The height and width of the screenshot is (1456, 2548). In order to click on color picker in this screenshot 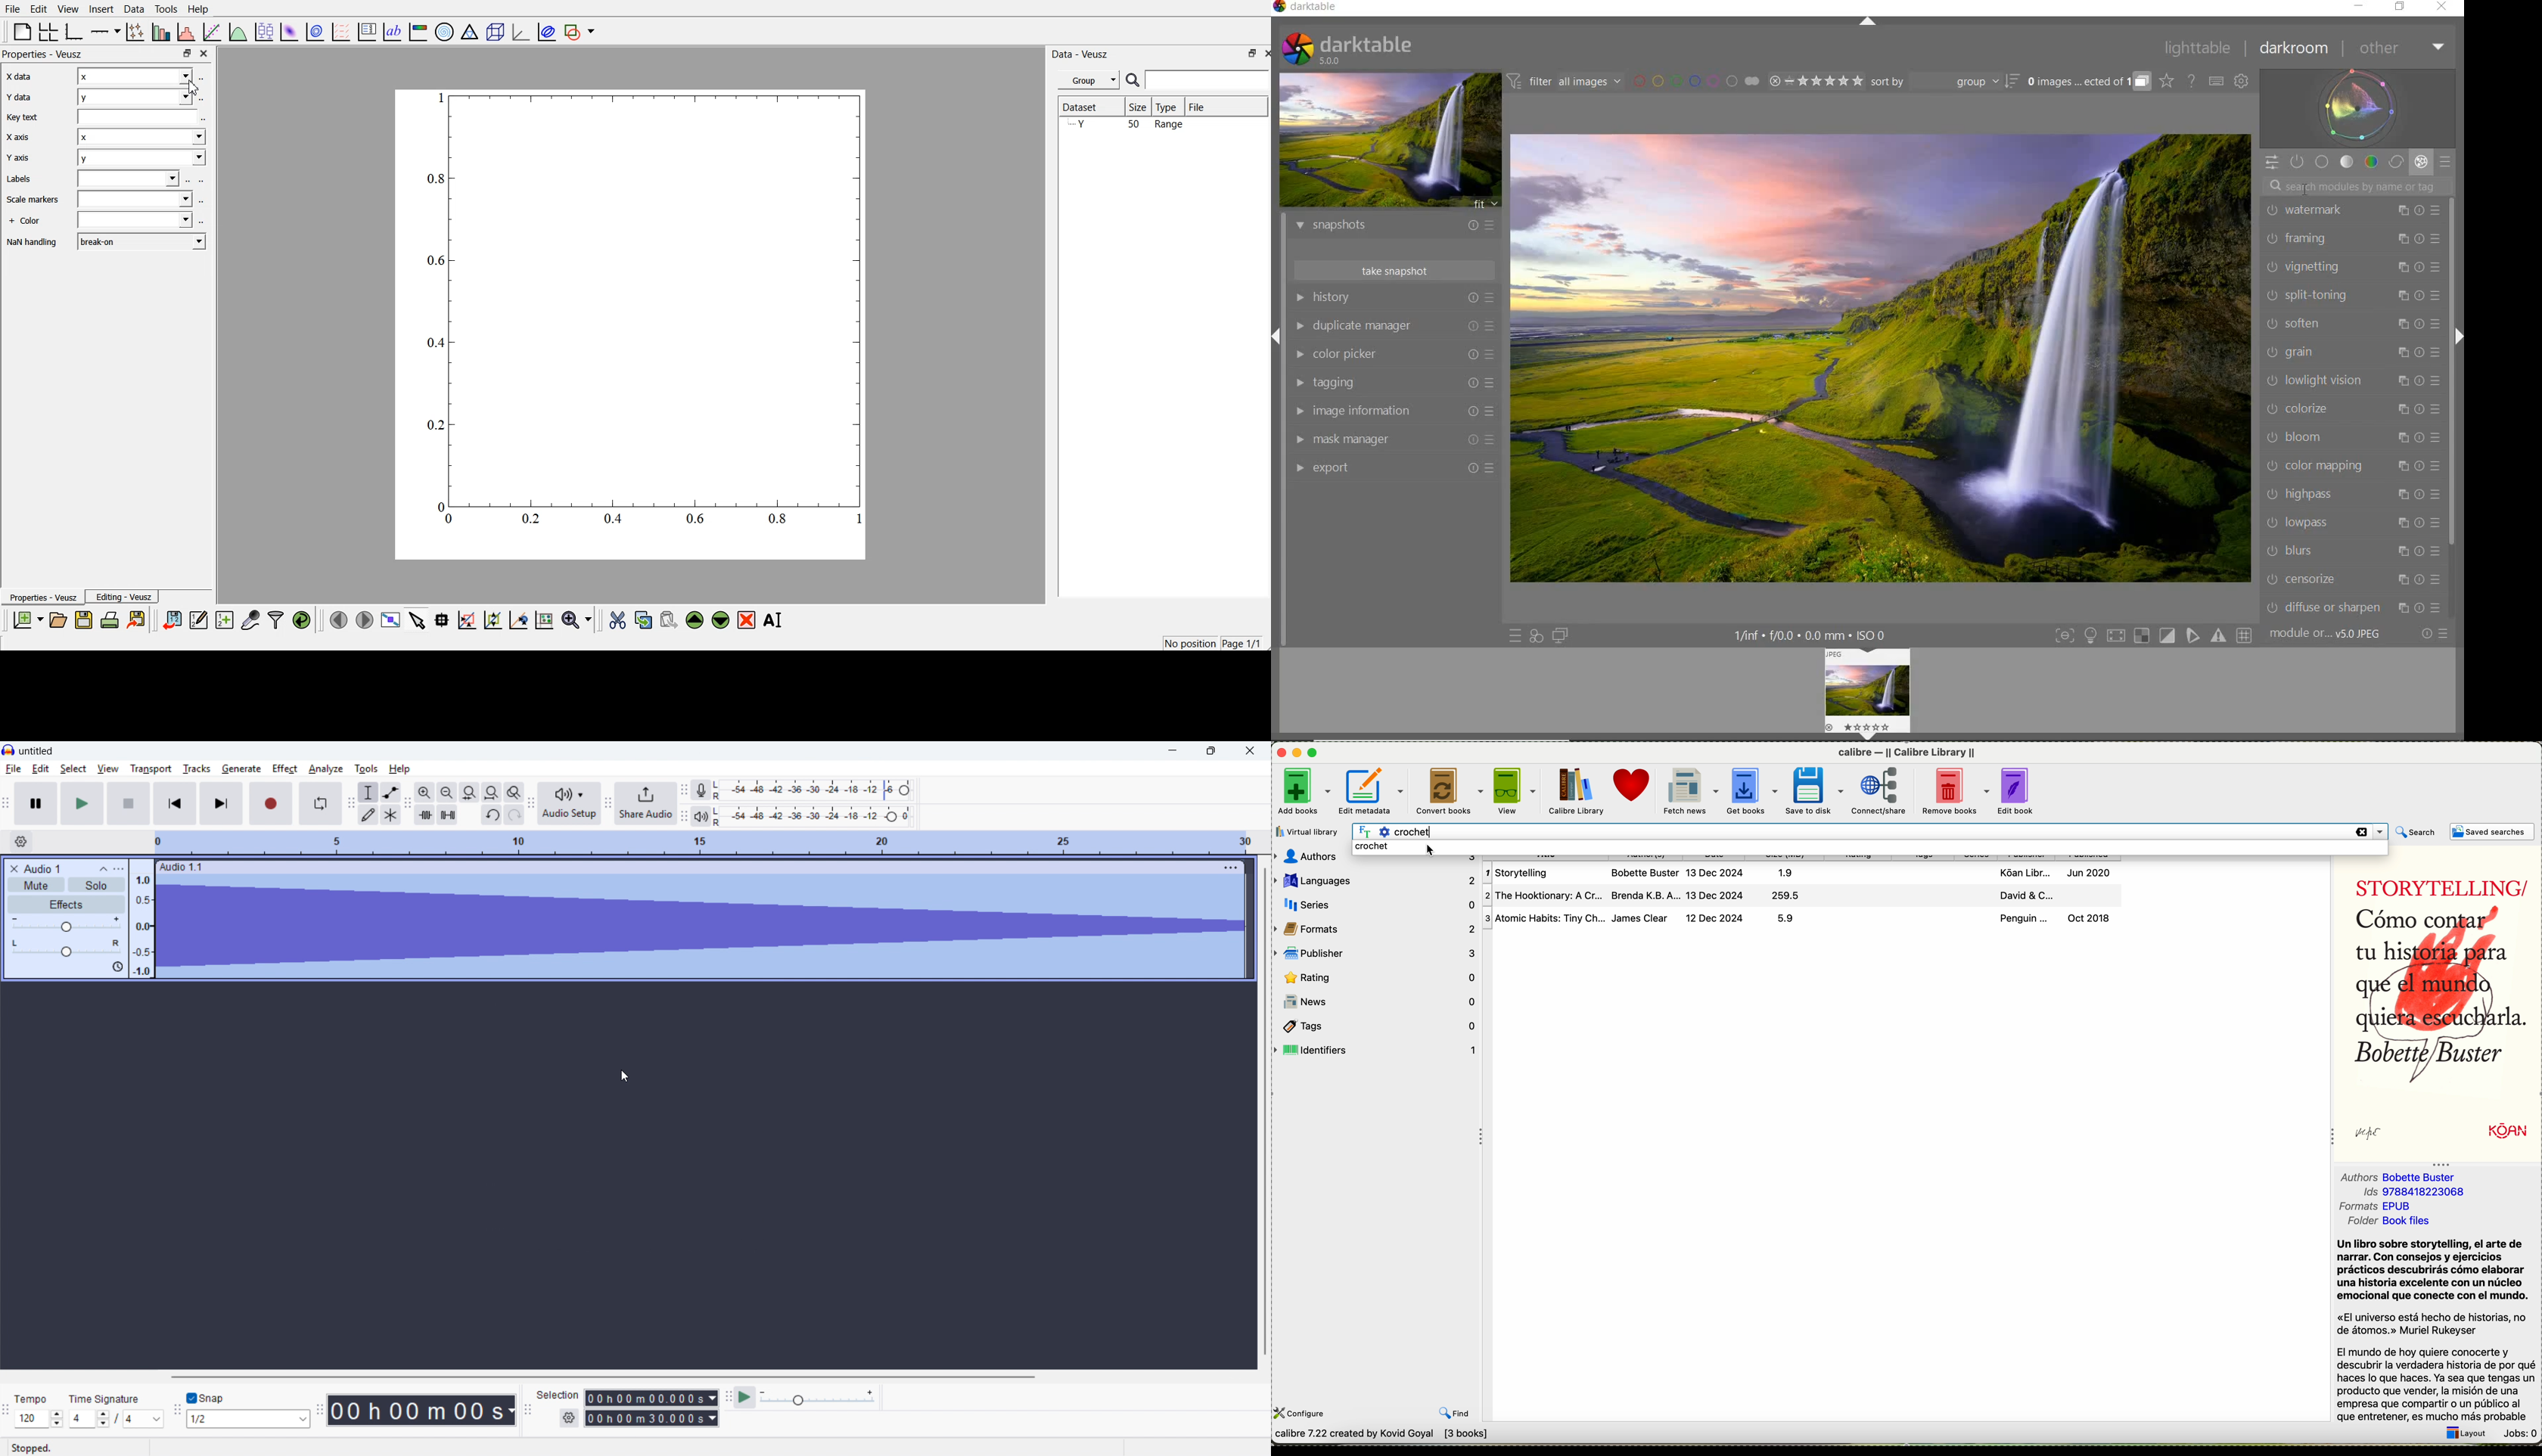, I will do `click(1393, 354)`.